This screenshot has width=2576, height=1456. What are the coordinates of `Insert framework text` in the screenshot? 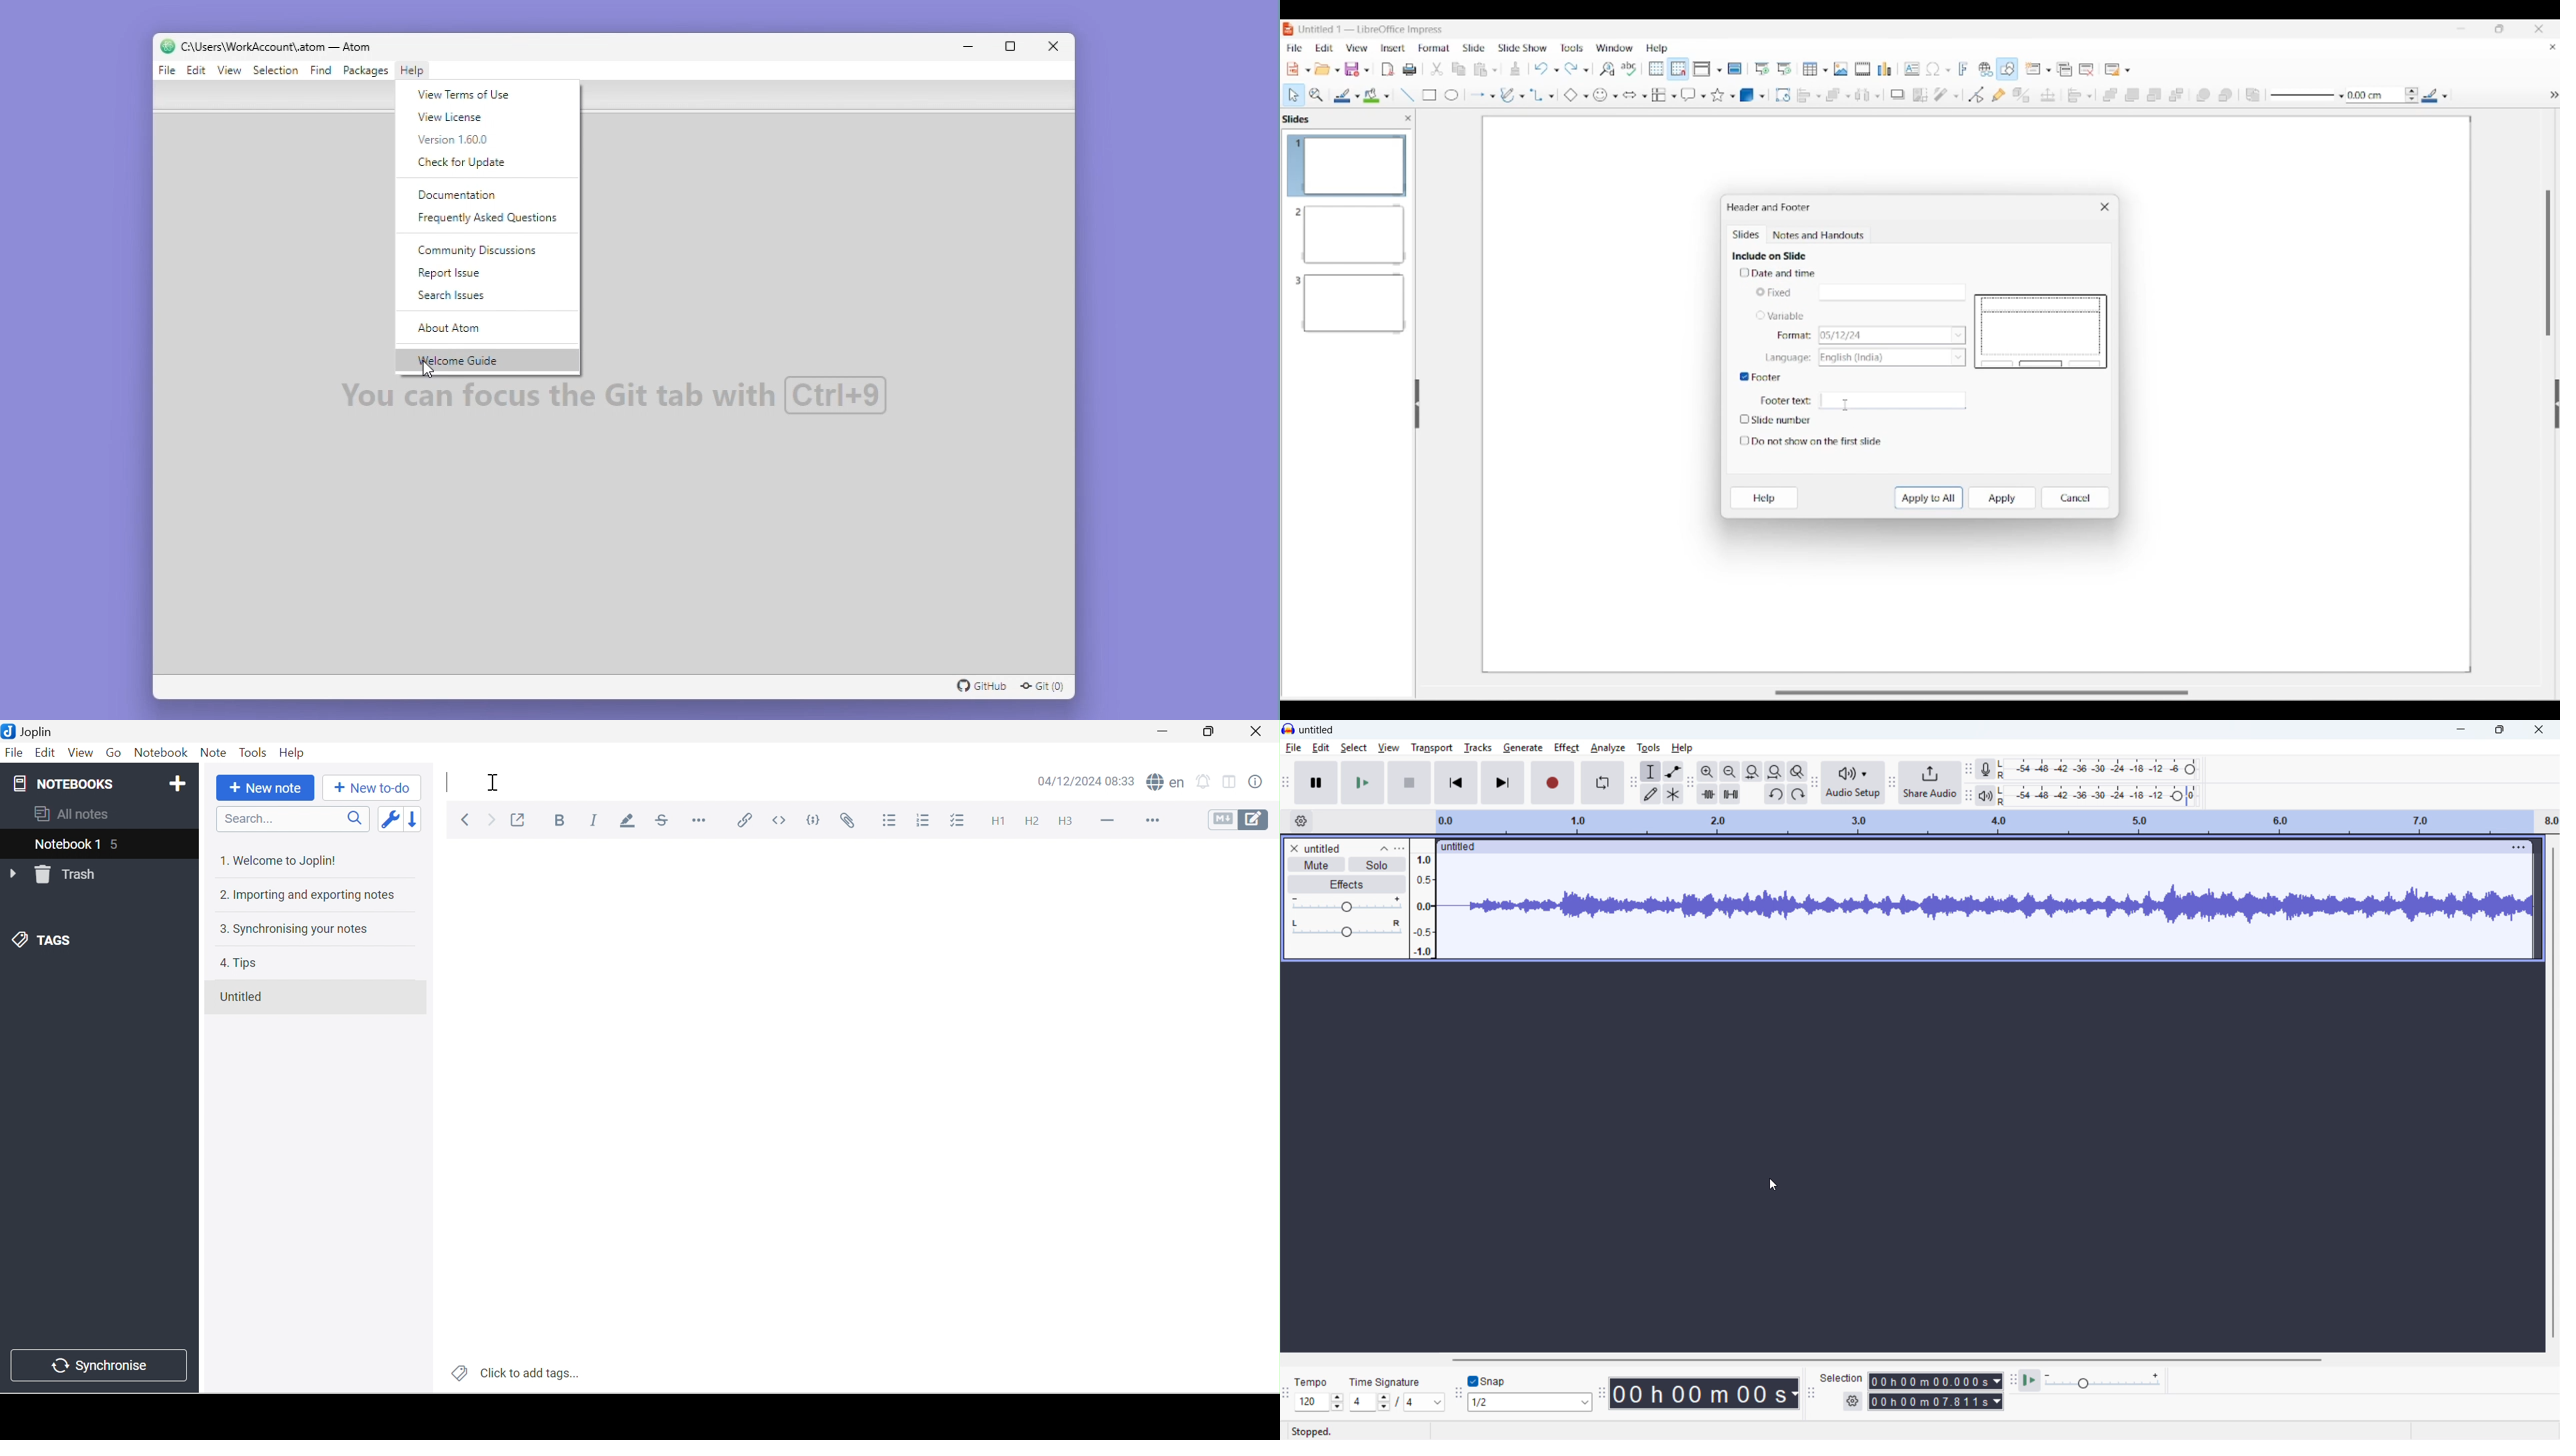 It's located at (1963, 69).